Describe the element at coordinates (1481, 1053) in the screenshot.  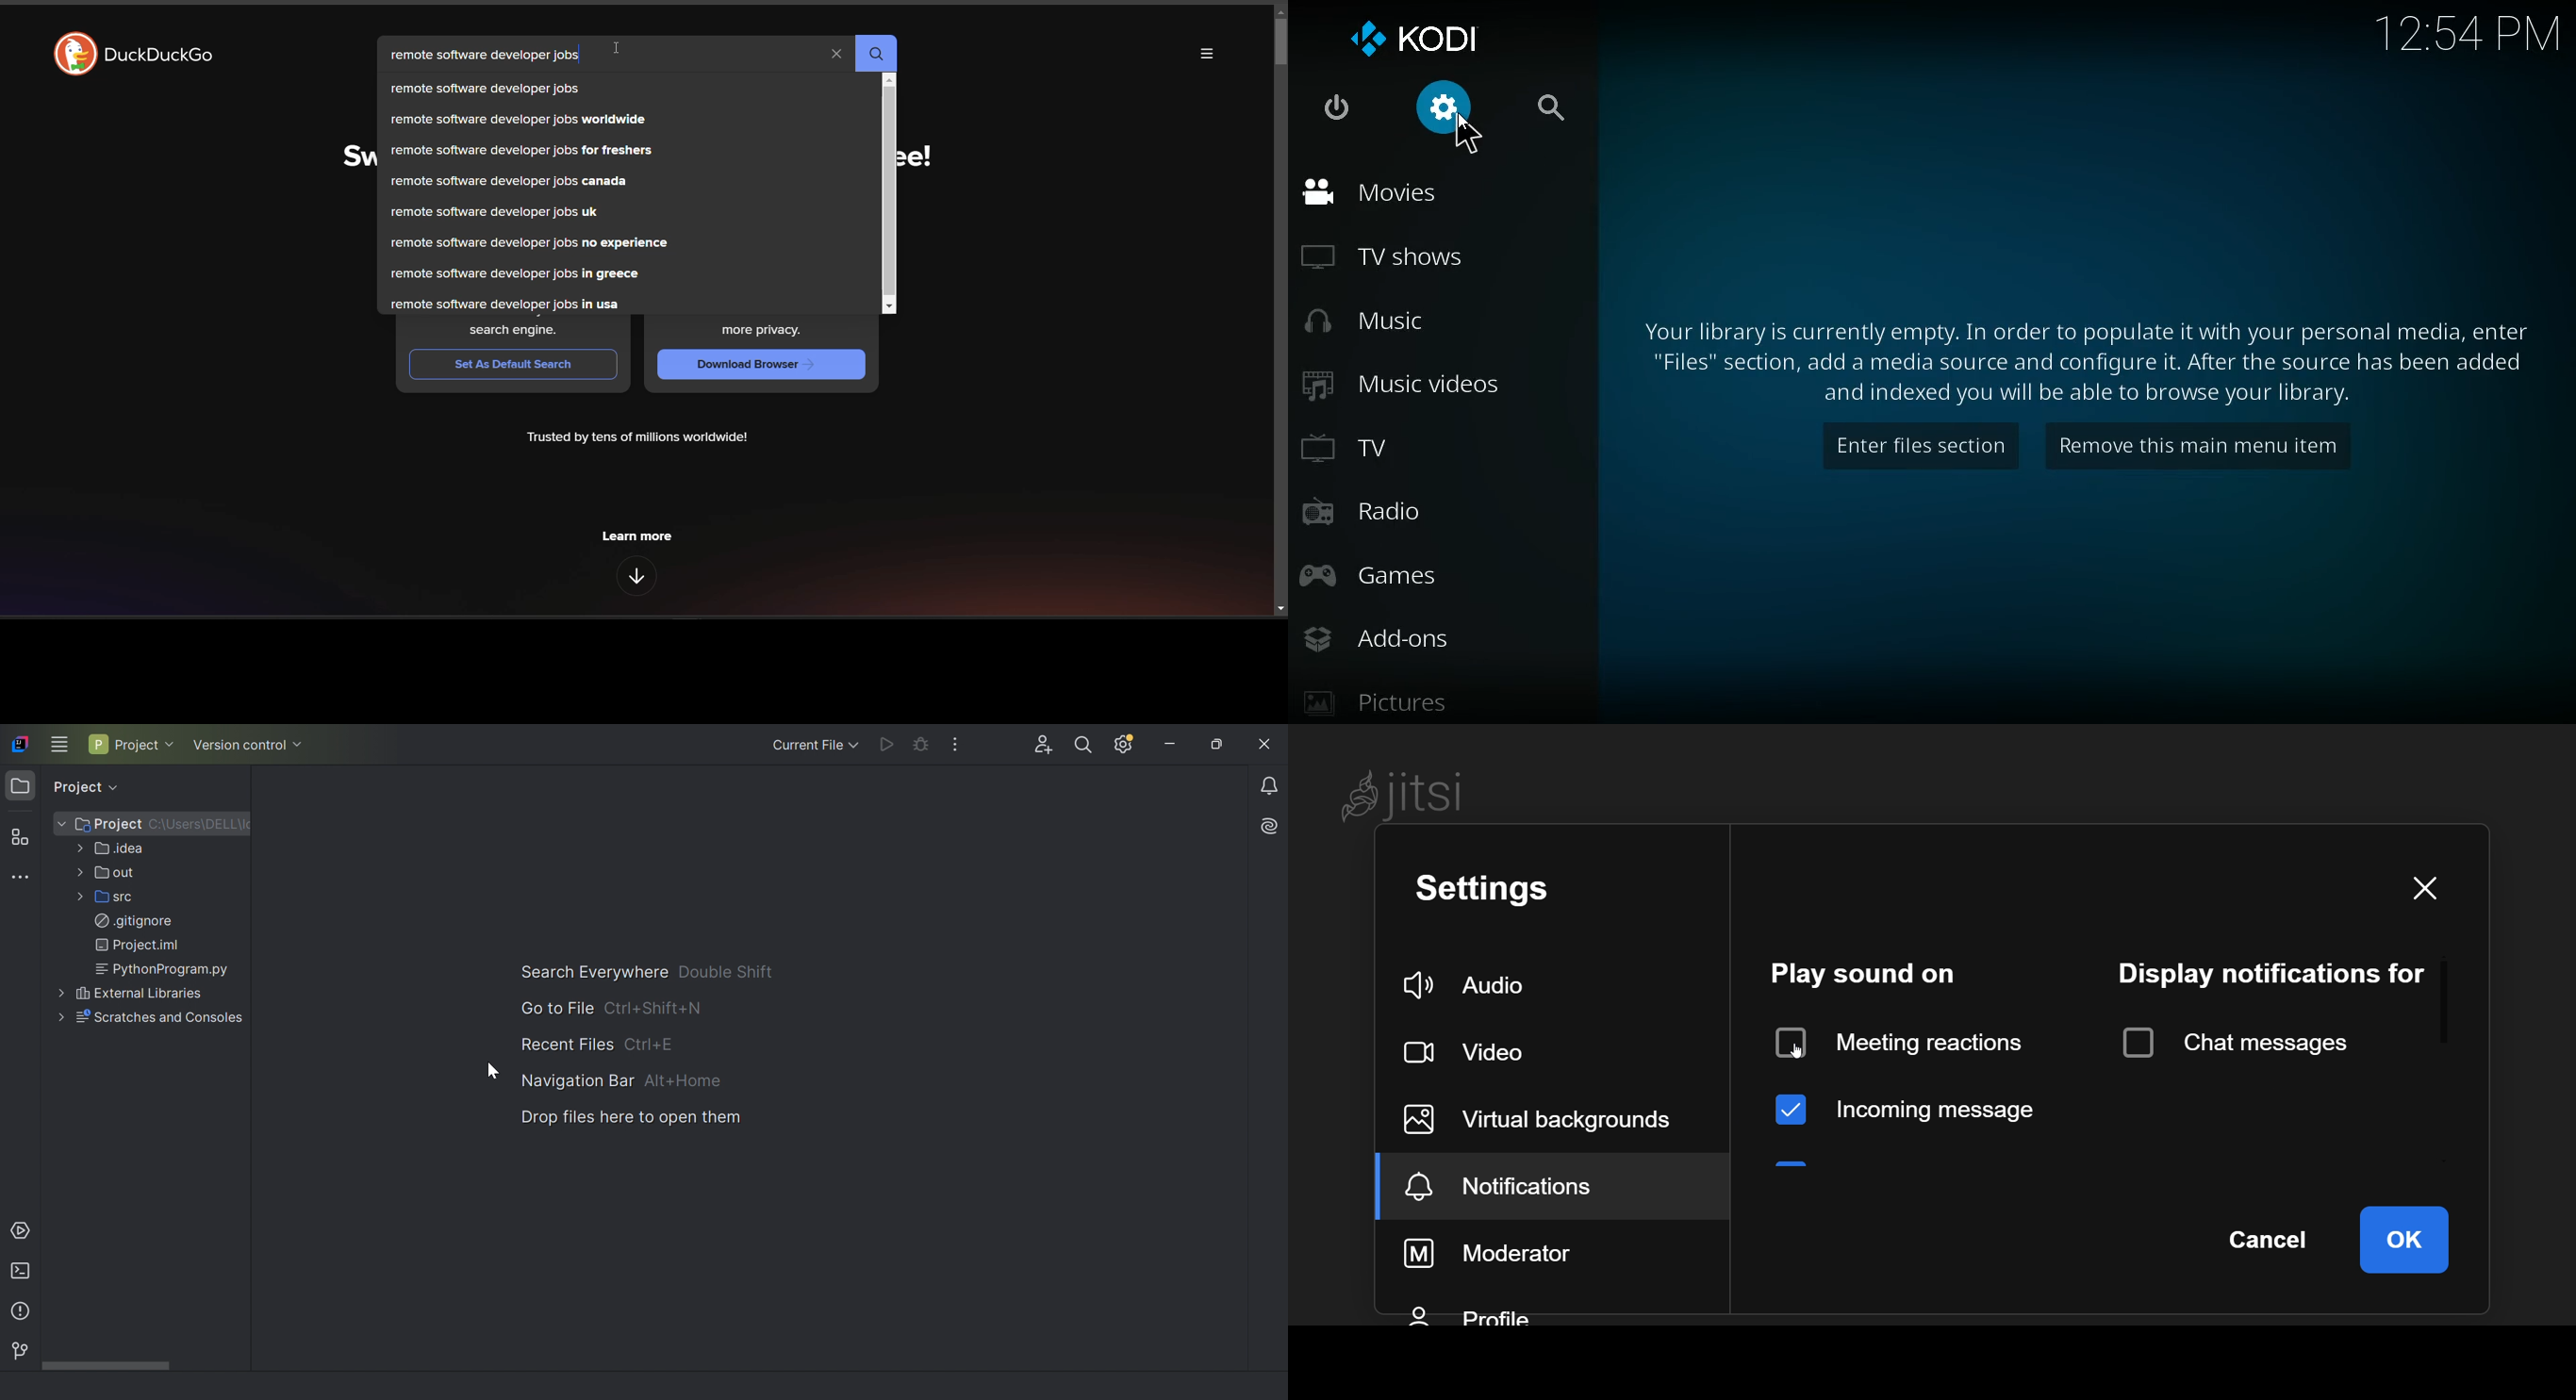
I see `video` at that location.